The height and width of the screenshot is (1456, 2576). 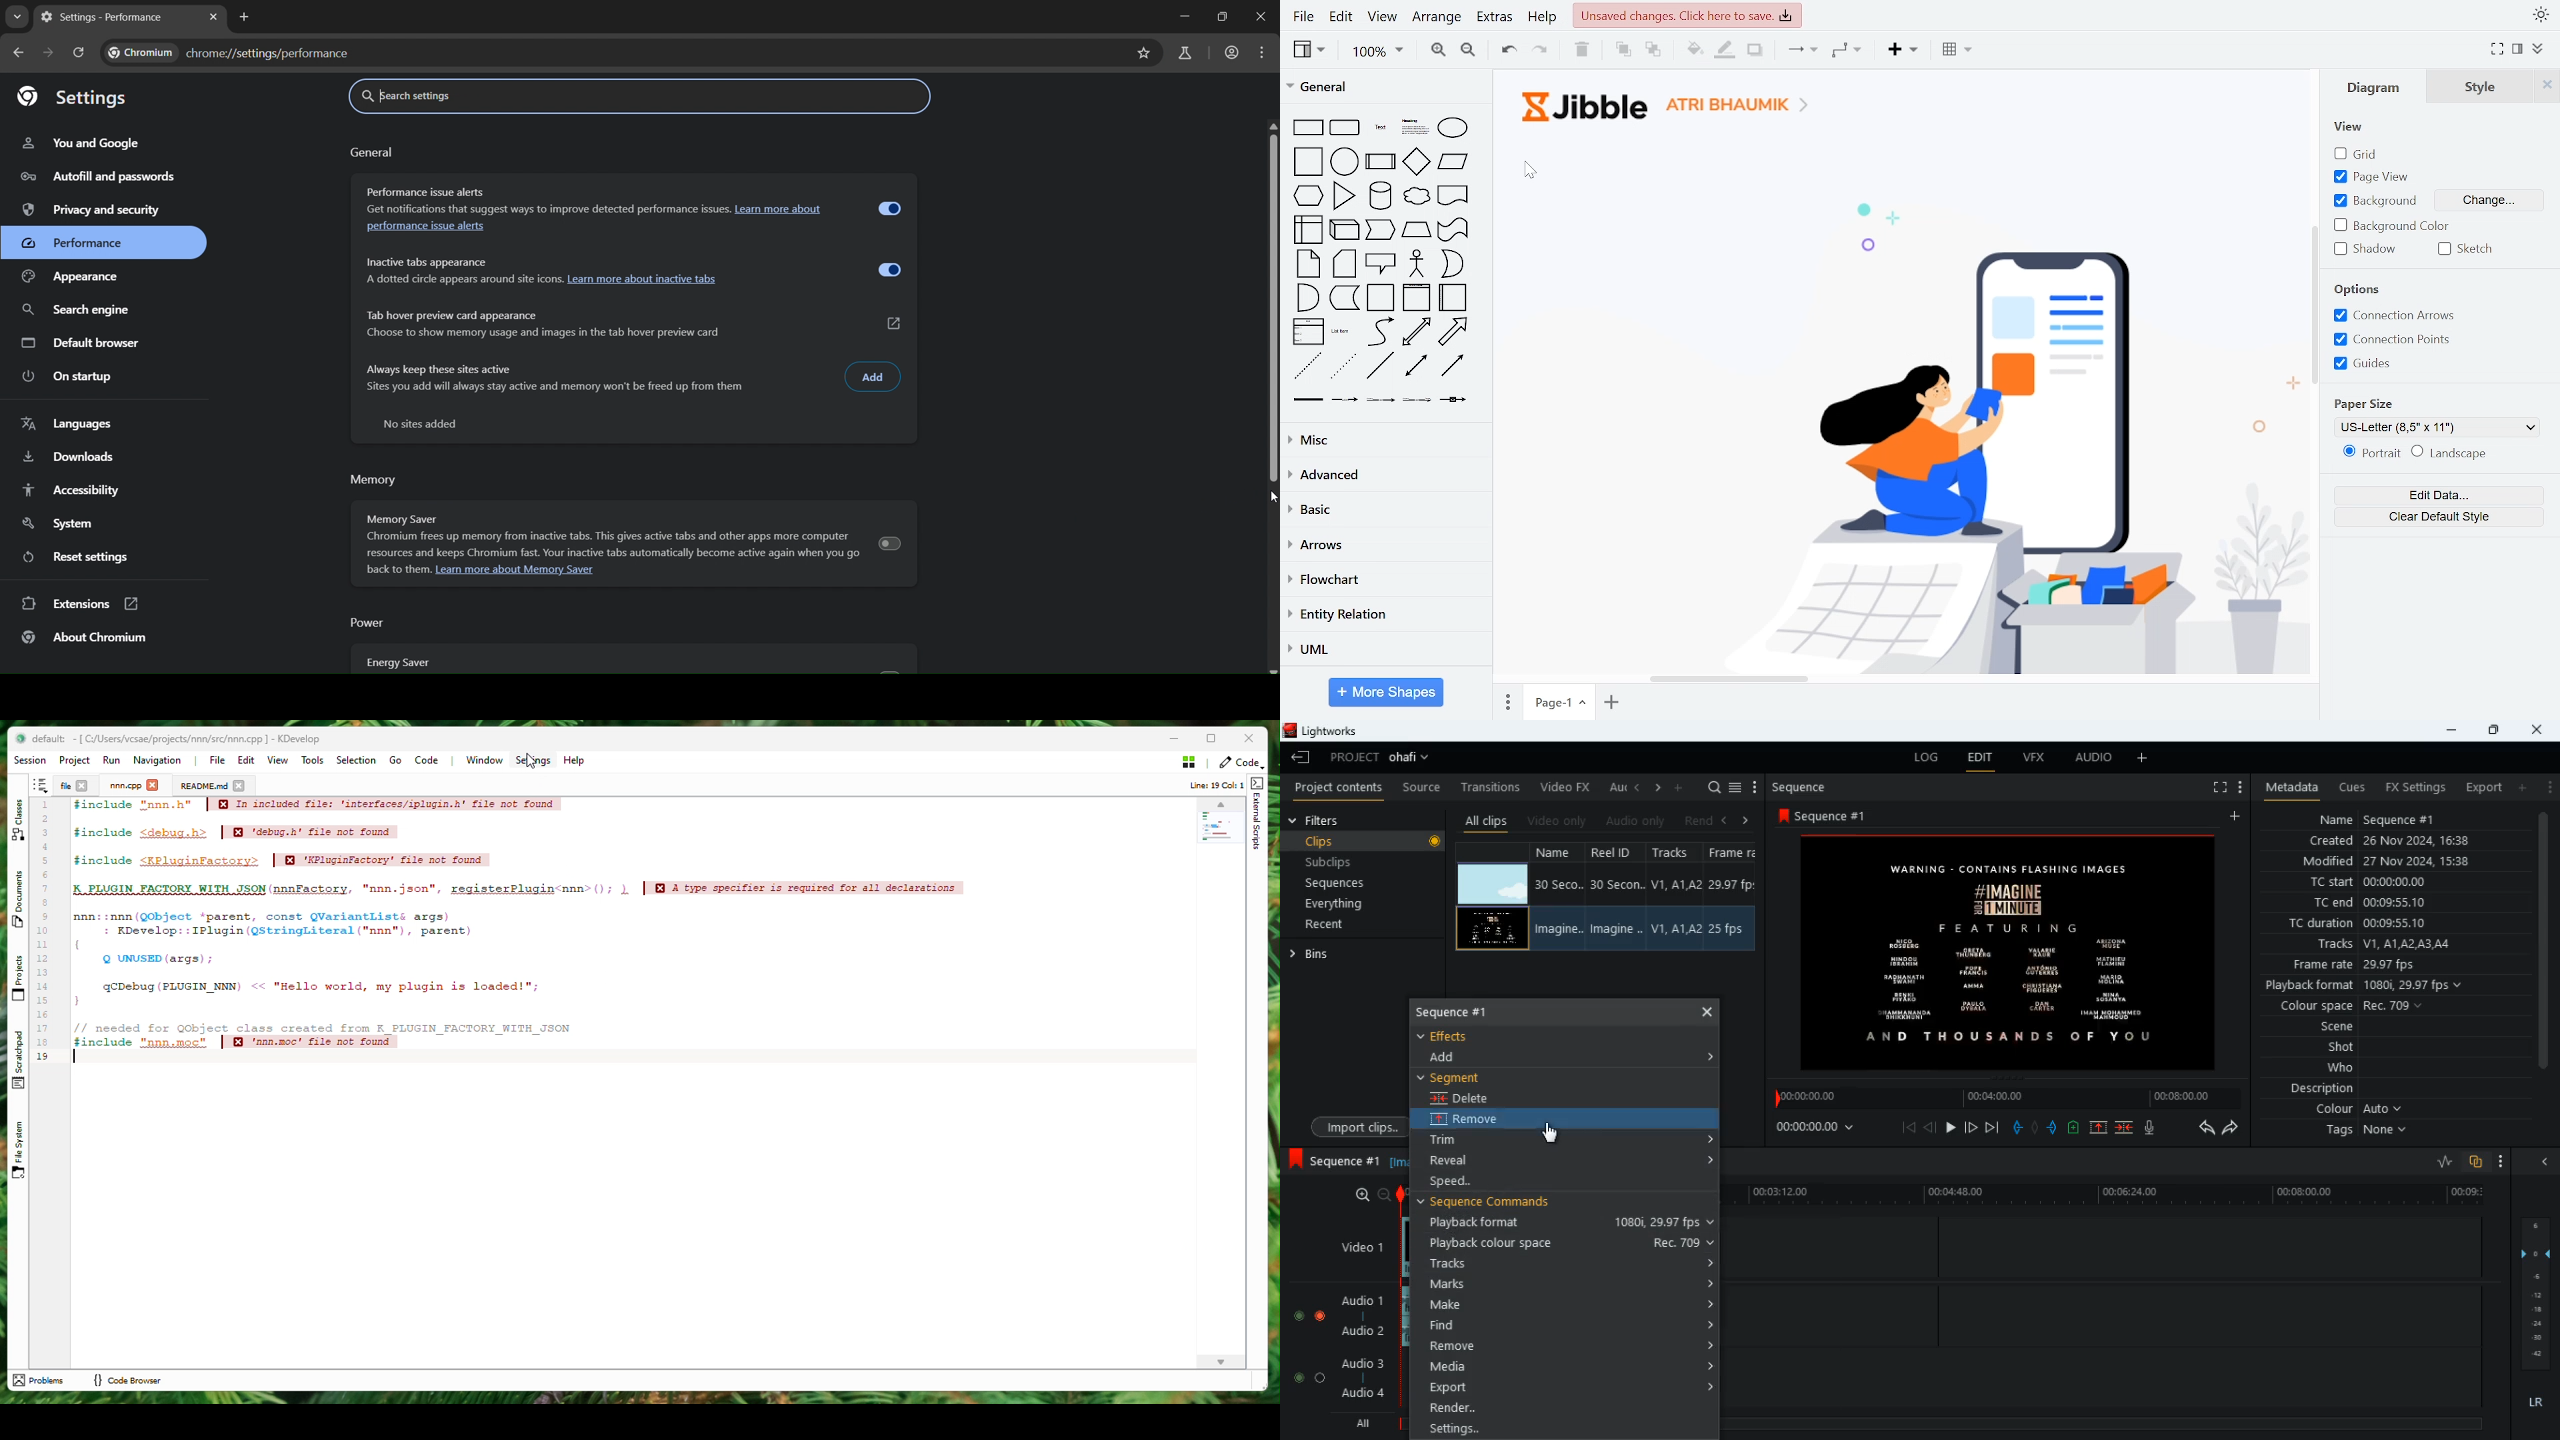 What do you see at coordinates (2370, 985) in the screenshot?
I see `playback format` at bounding box center [2370, 985].